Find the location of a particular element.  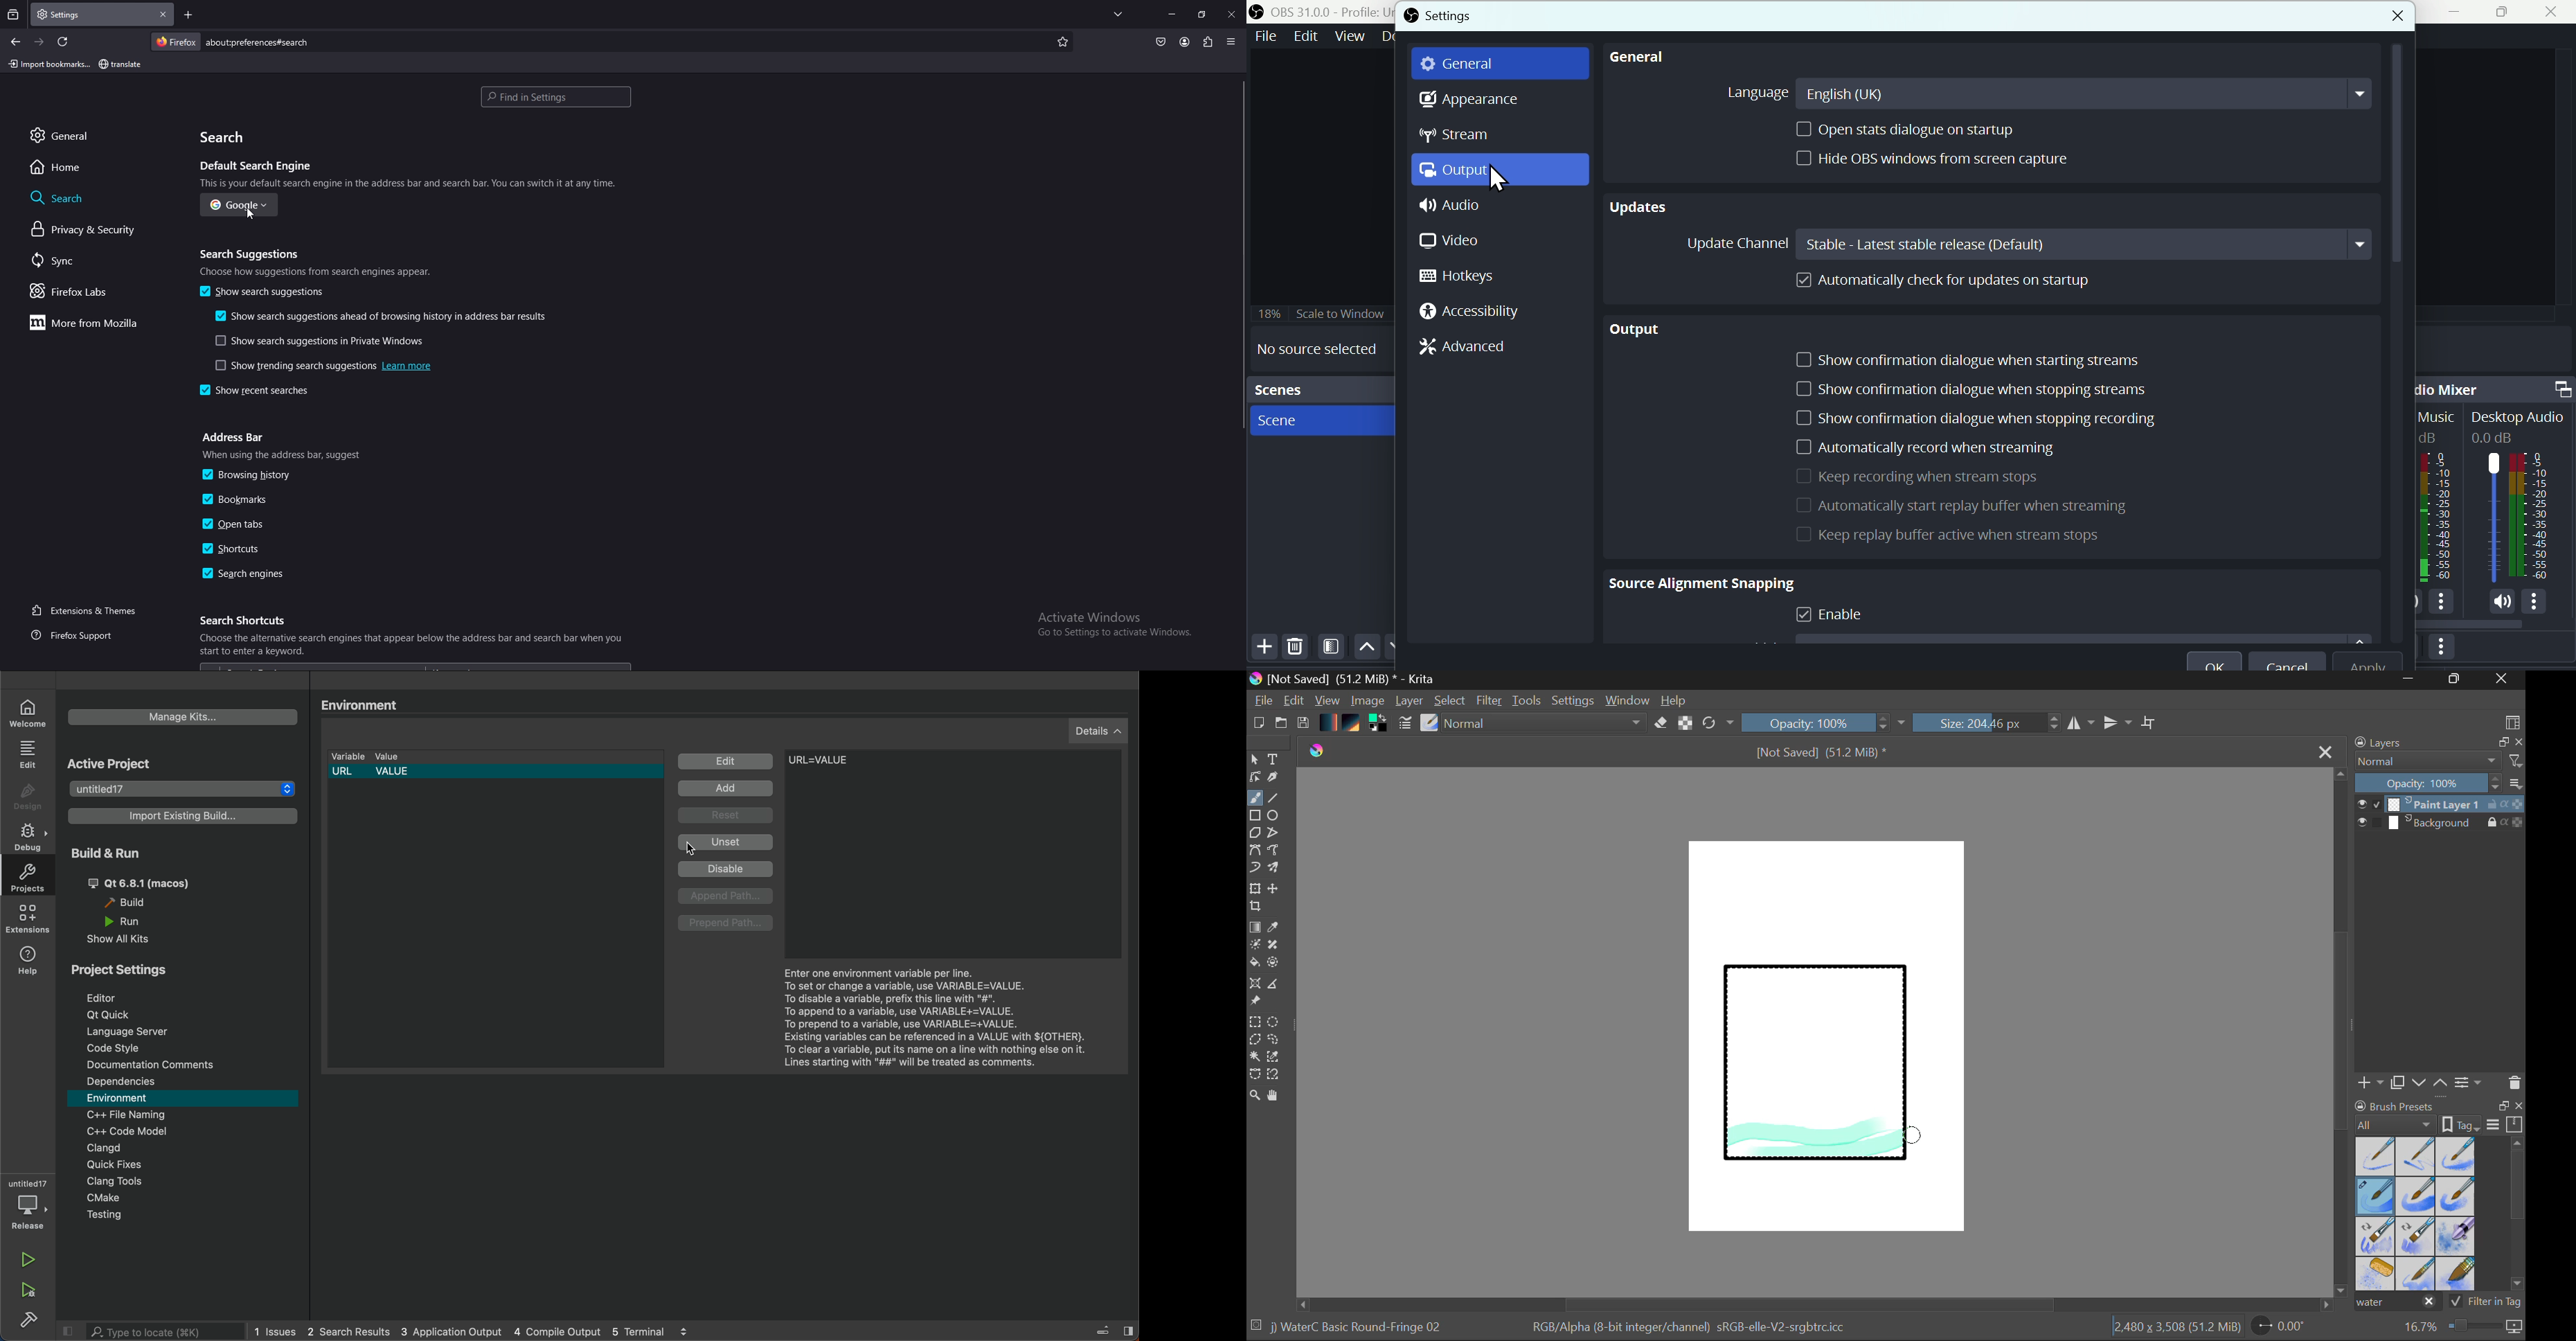

Move Layer Down is located at coordinates (2421, 1083).